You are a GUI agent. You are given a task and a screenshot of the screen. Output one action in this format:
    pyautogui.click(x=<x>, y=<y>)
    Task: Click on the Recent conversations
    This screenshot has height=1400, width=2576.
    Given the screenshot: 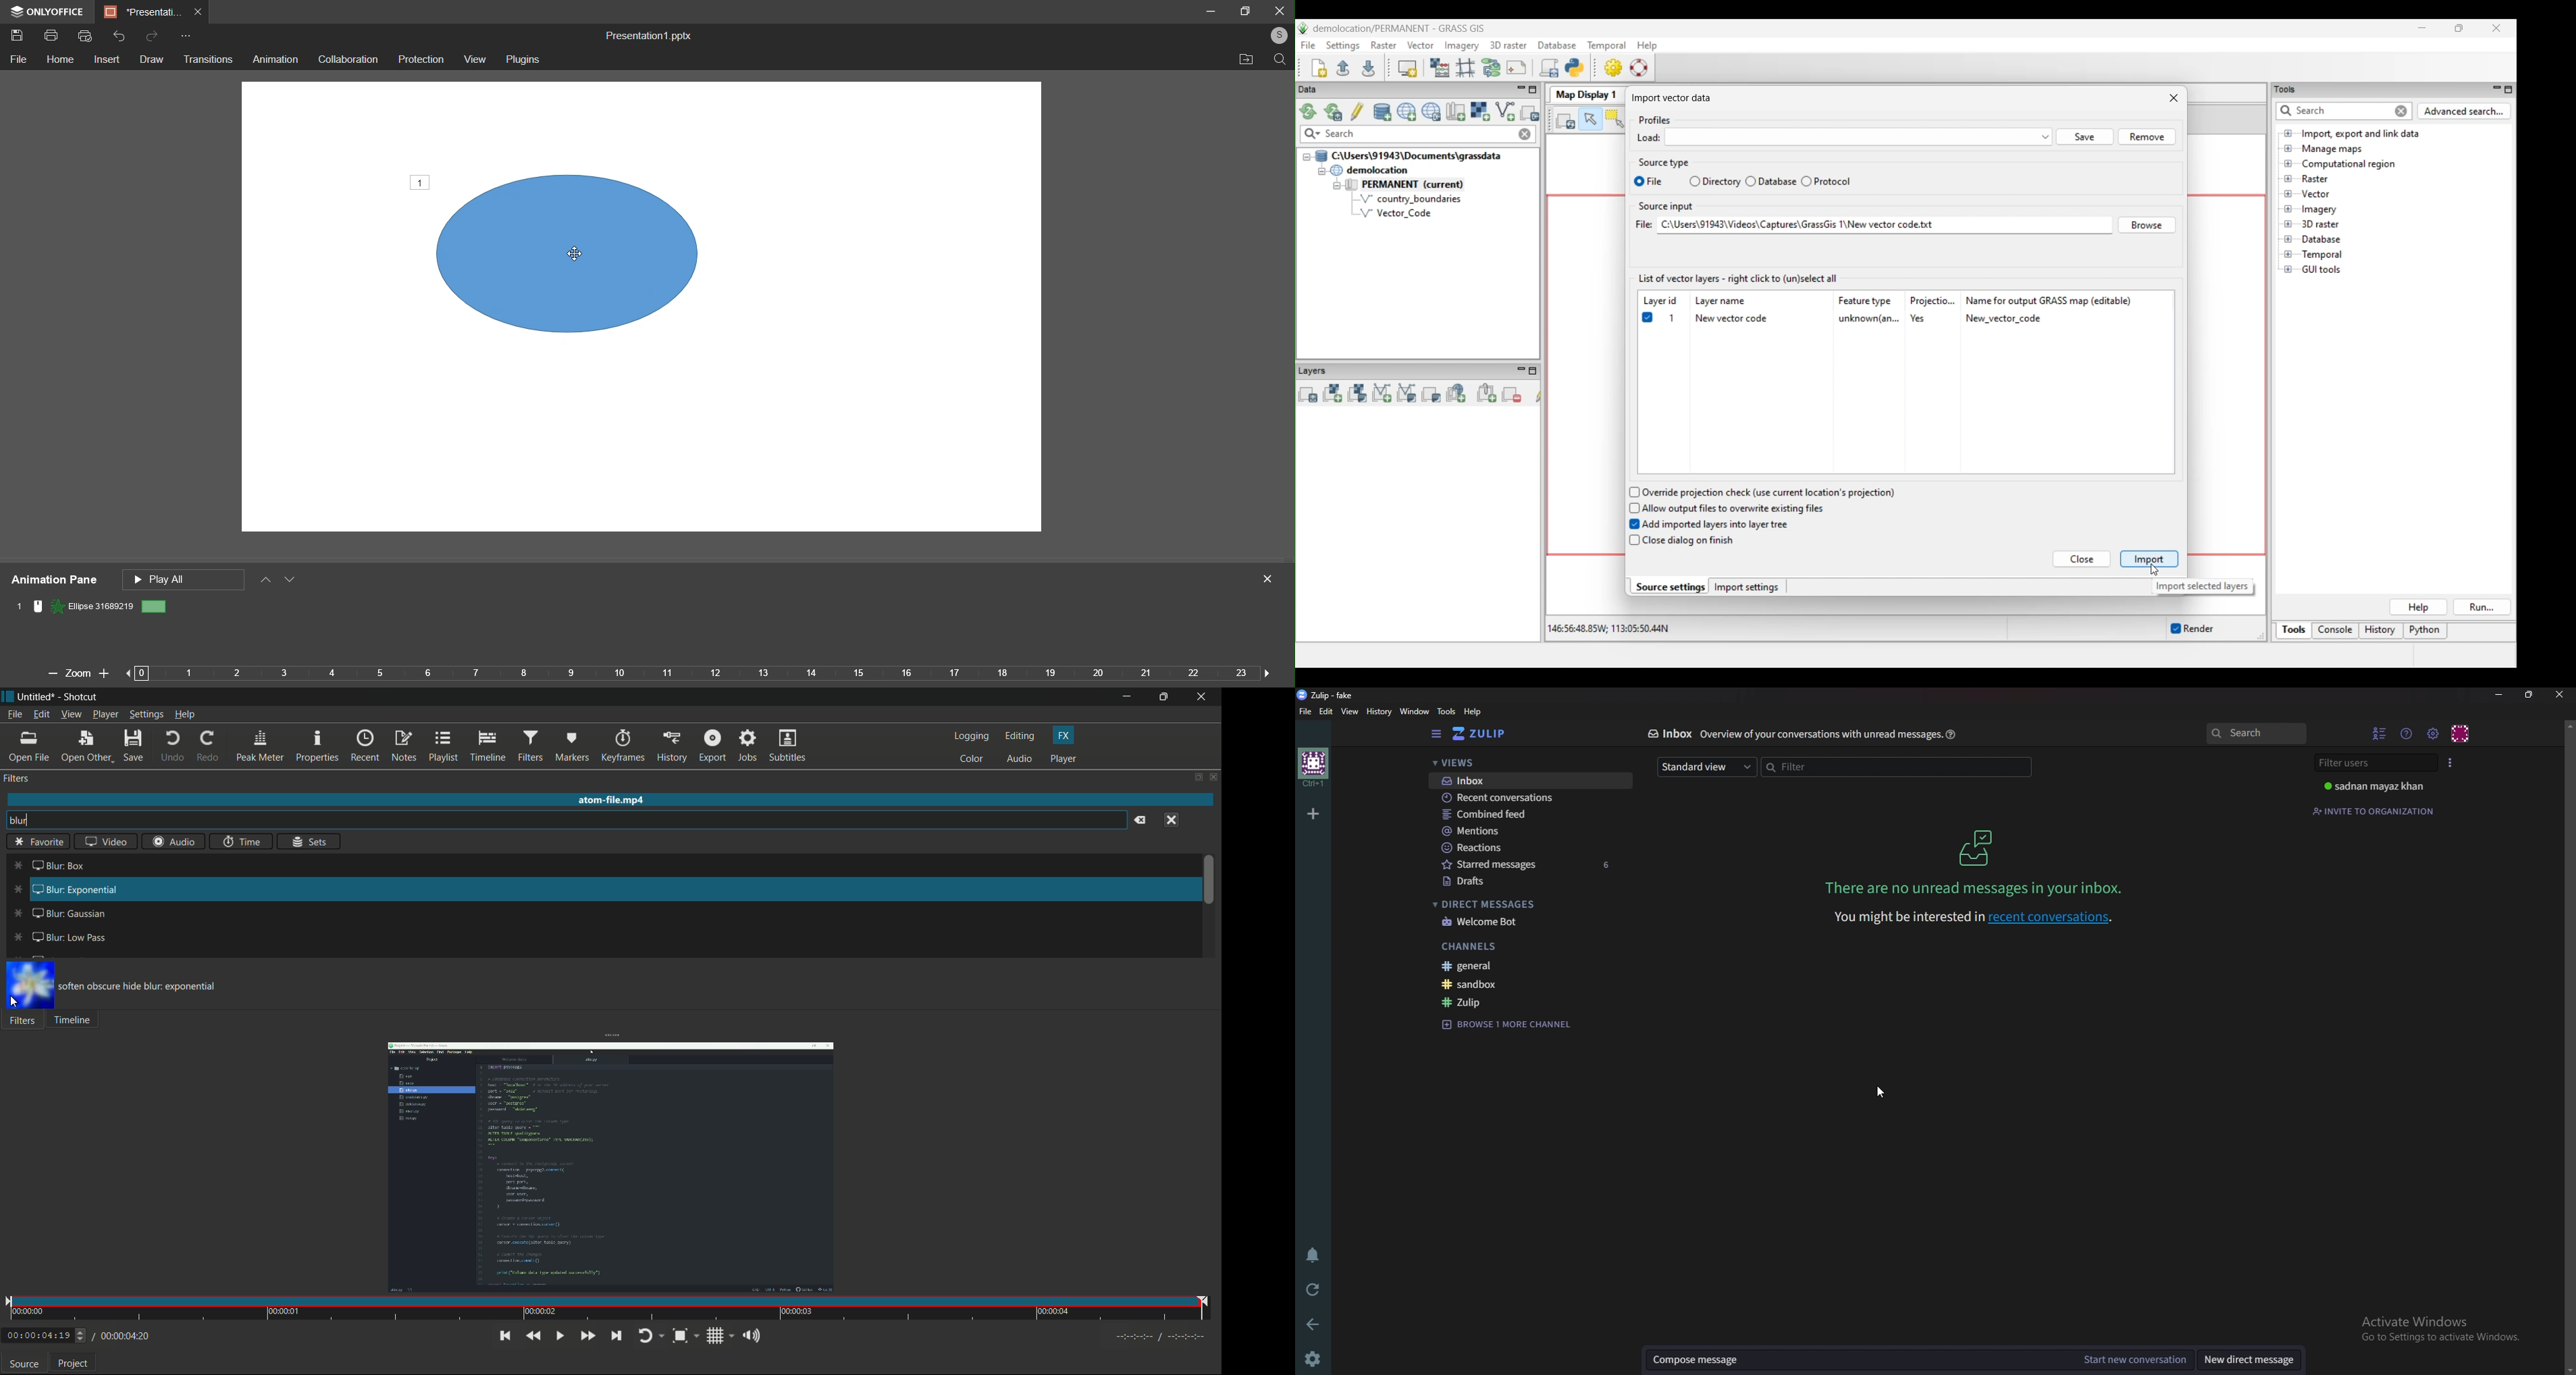 What is the action you would take?
    pyautogui.click(x=1529, y=798)
    